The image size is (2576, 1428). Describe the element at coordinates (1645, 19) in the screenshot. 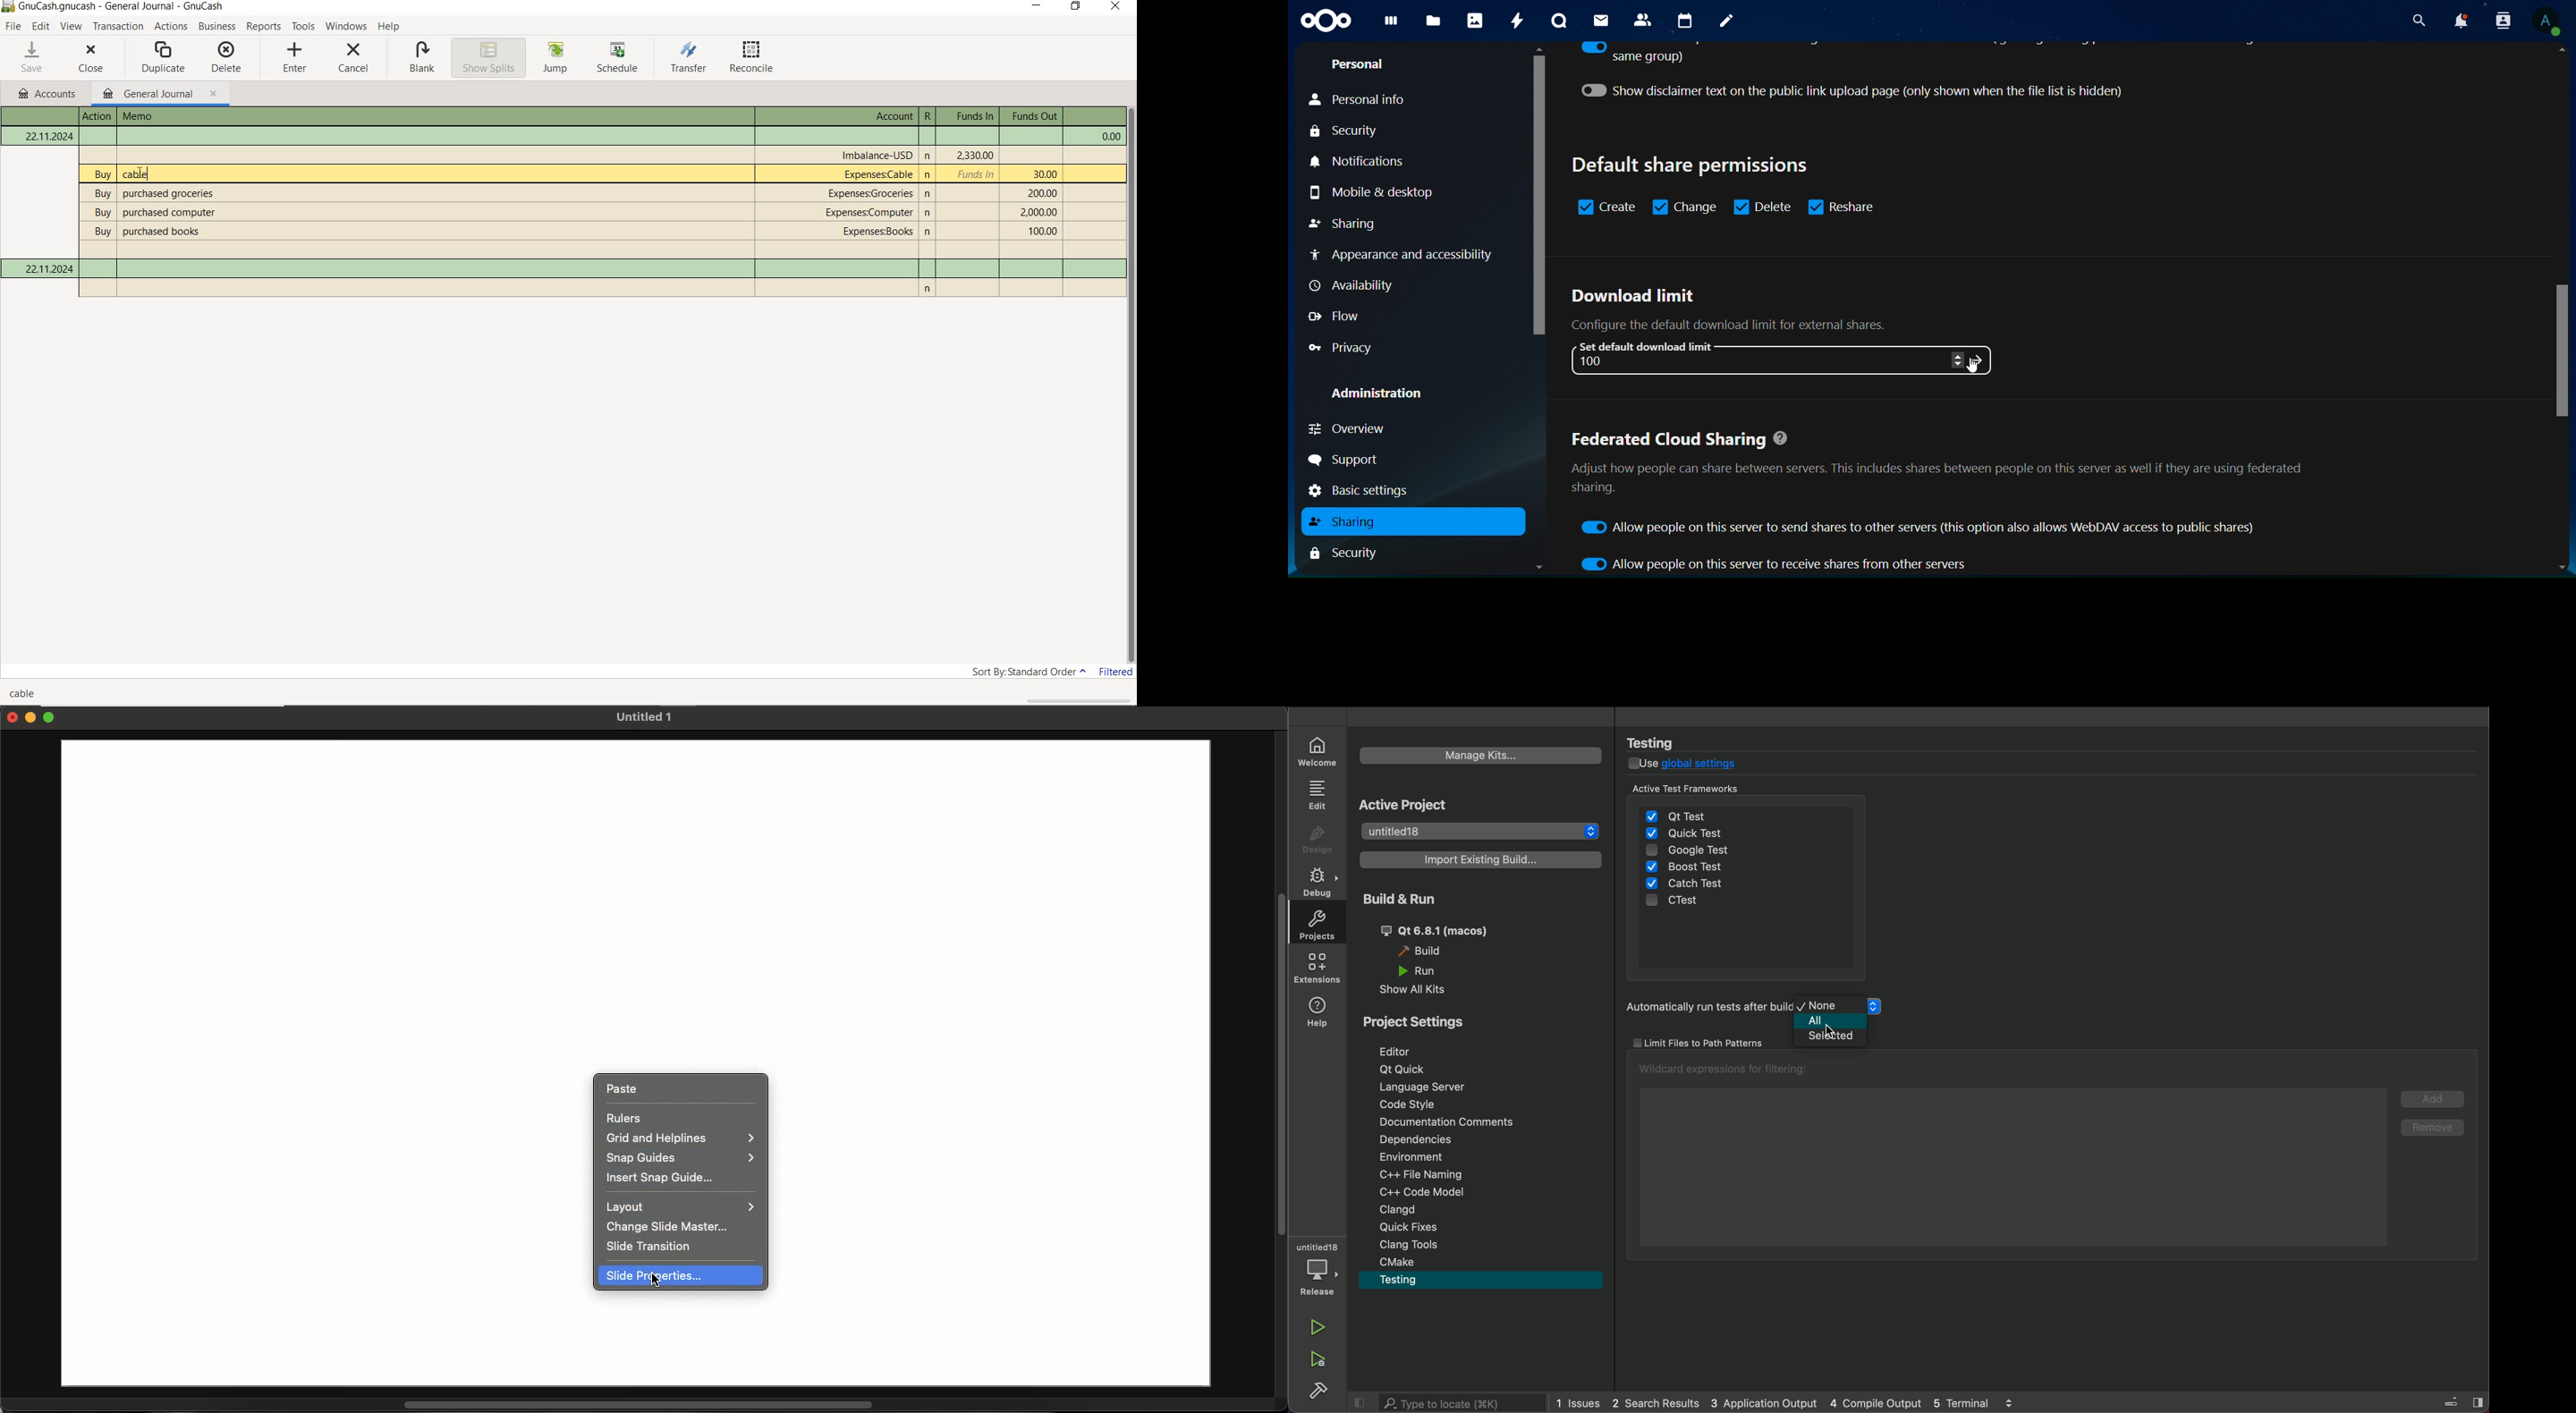

I see `contacts` at that location.